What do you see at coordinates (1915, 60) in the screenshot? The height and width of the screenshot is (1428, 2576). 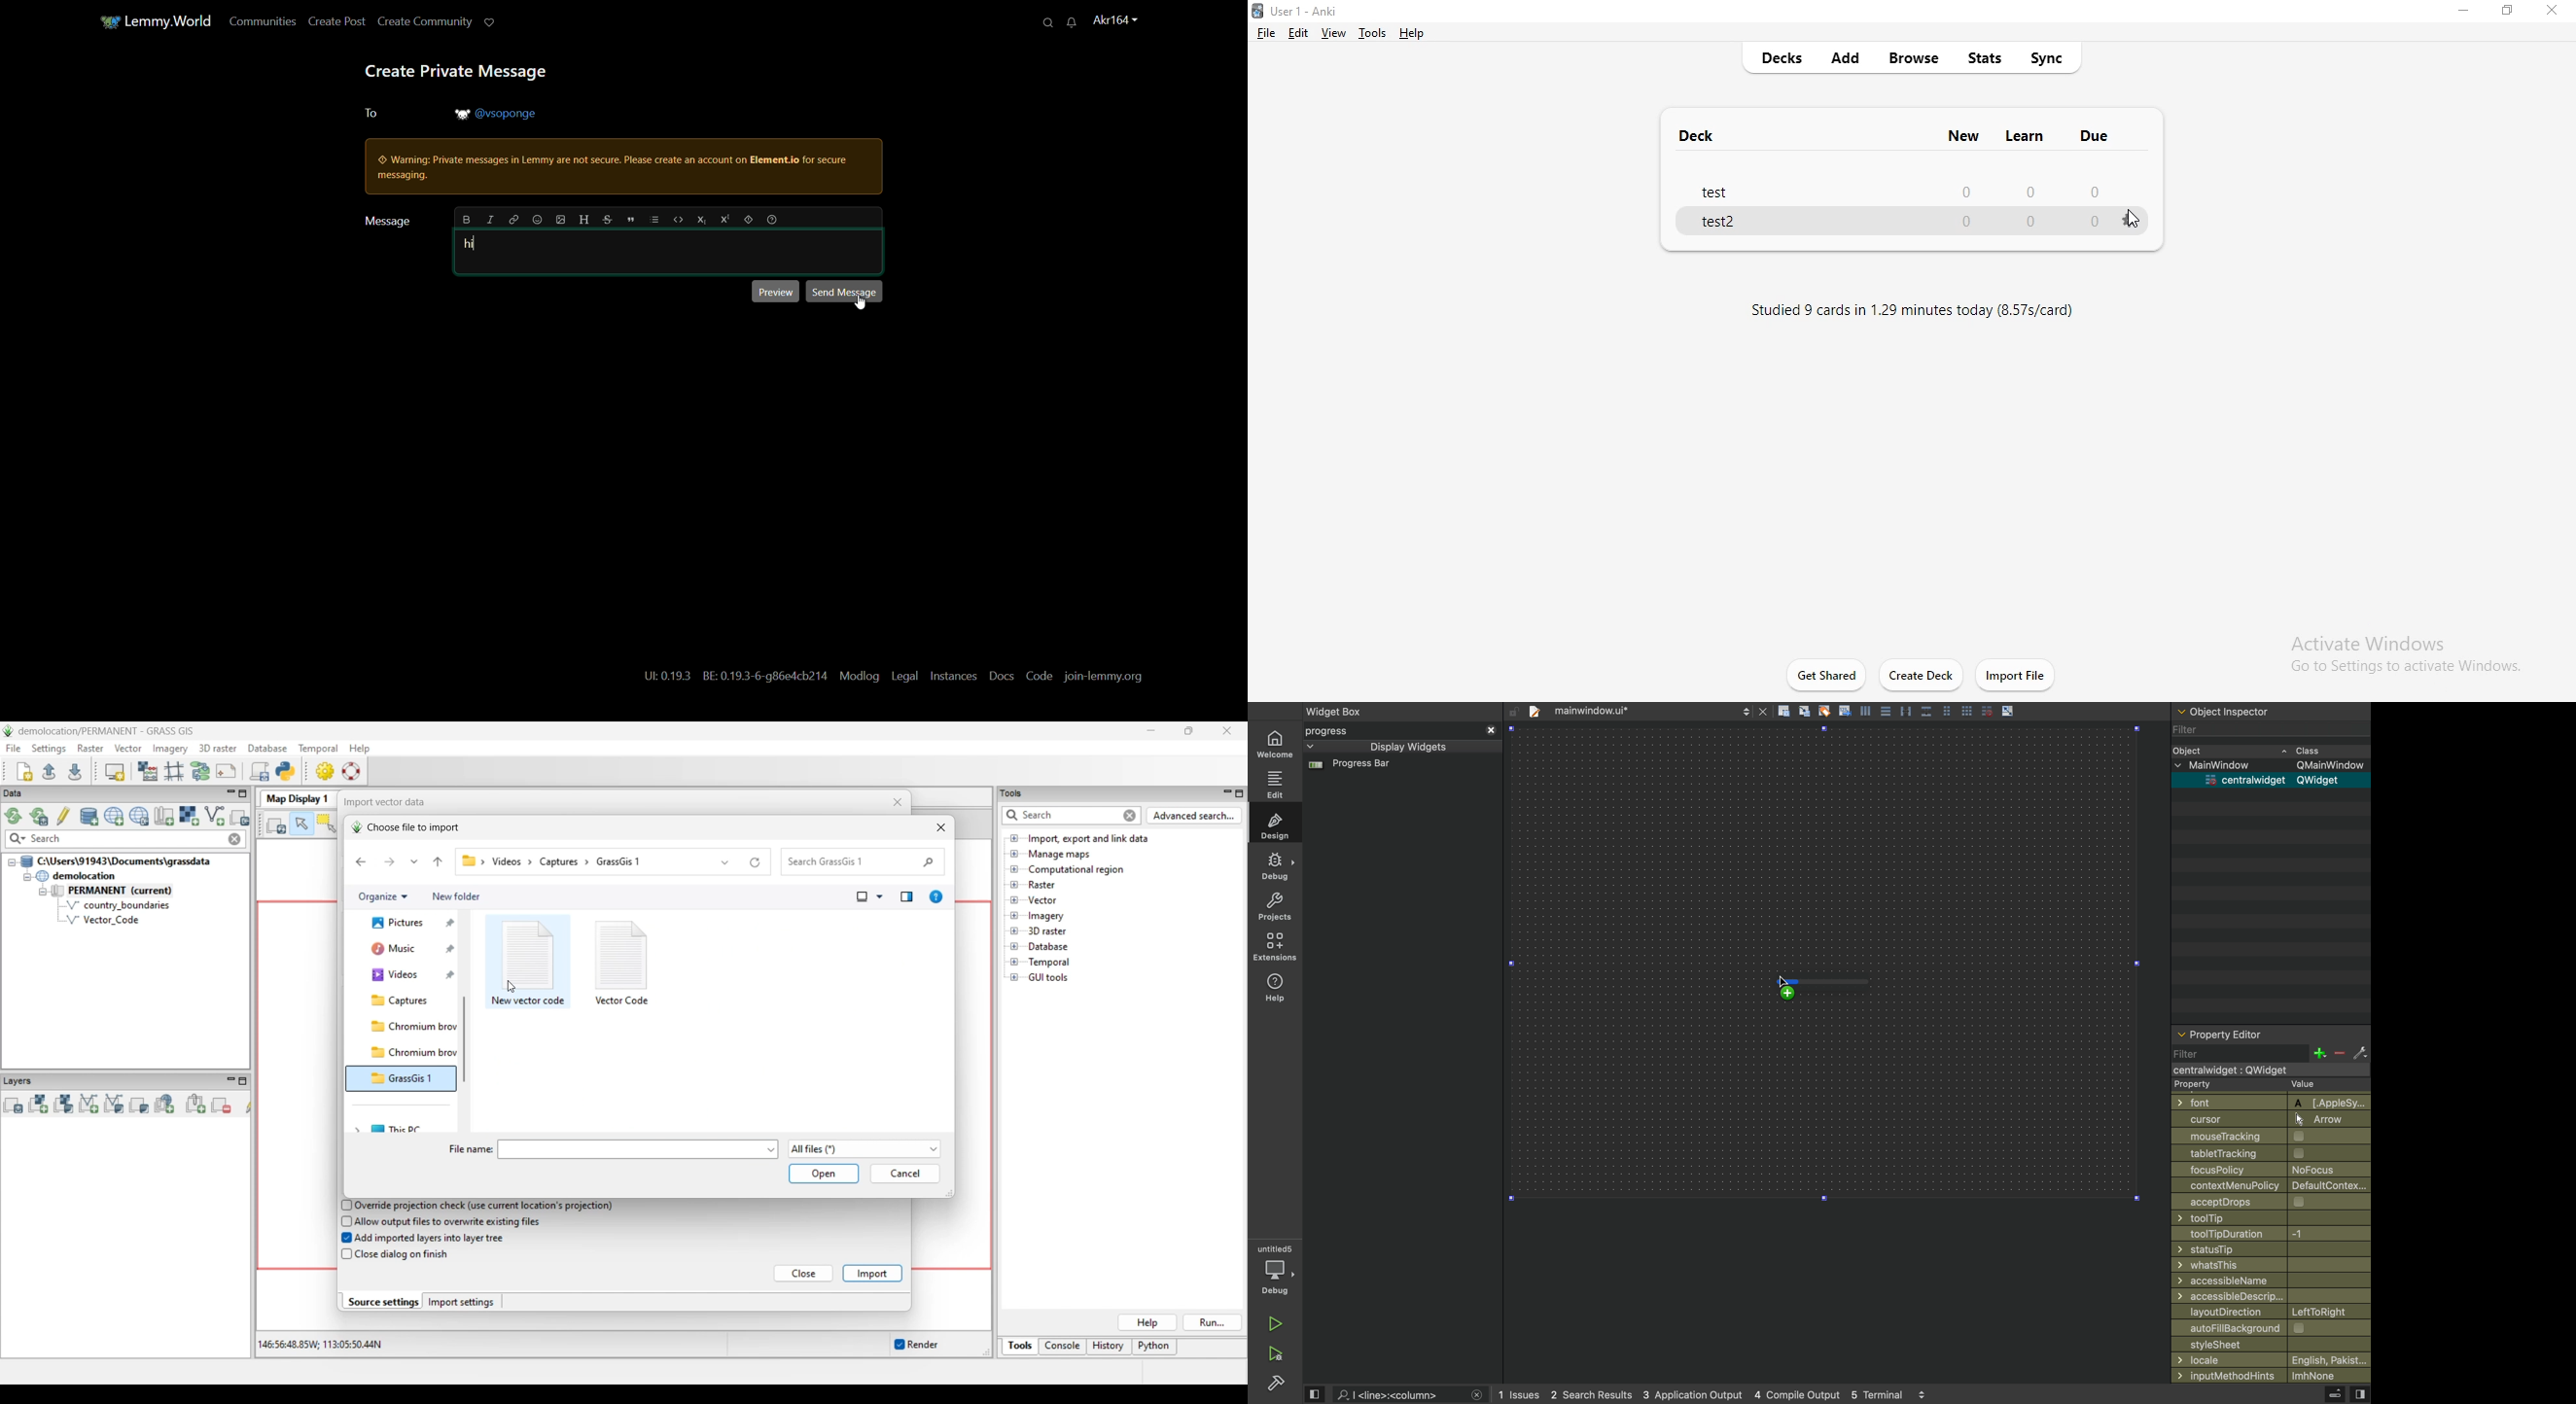 I see `browse` at bounding box center [1915, 60].